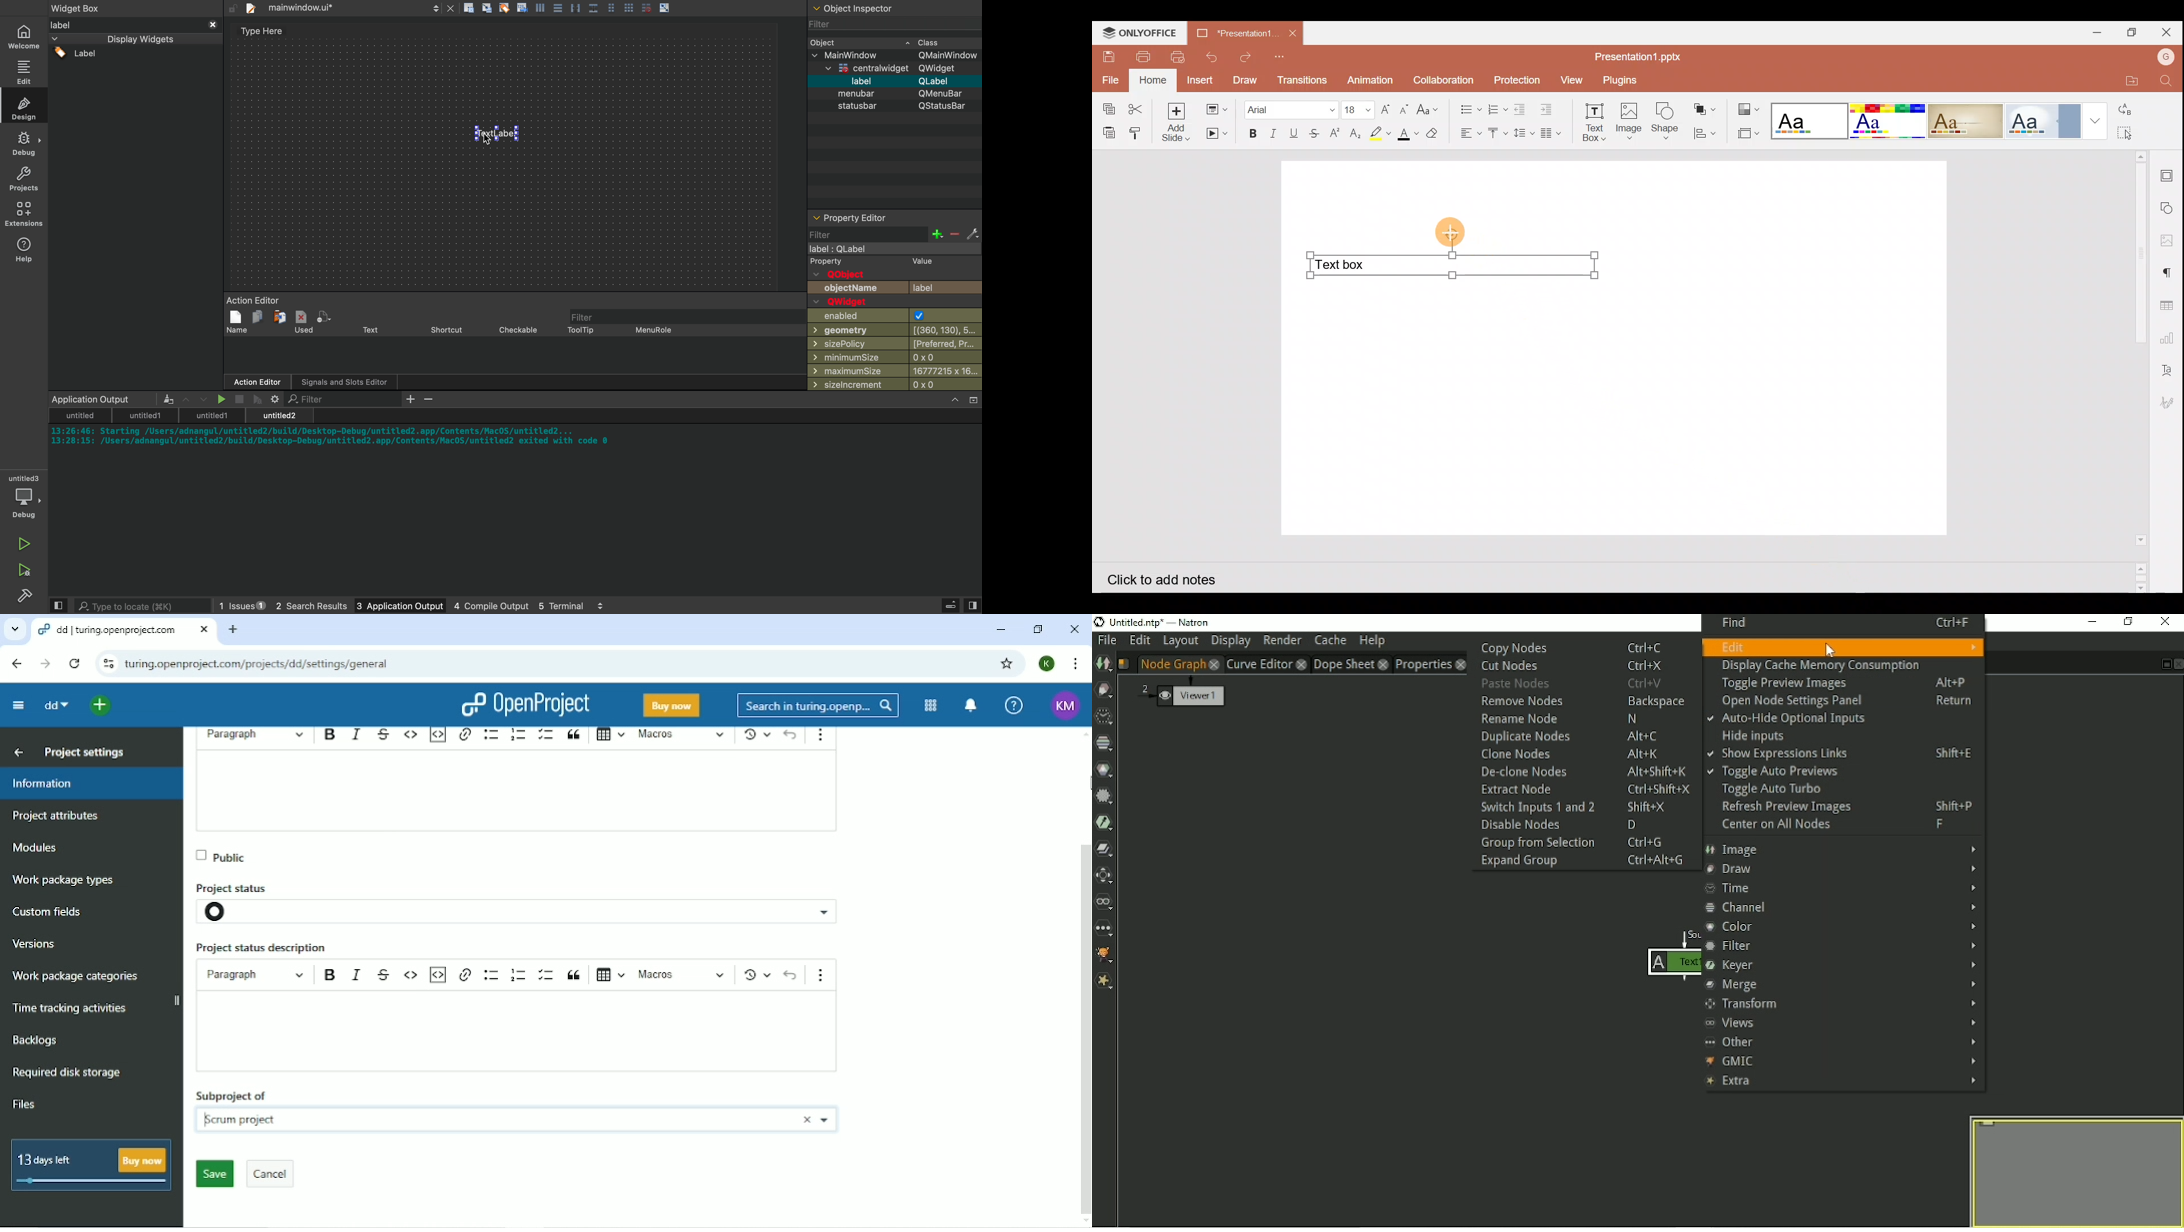 Image resolution: width=2184 pixels, height=1232 pixels. I want to click on Vertical align, so click(1497, 135).